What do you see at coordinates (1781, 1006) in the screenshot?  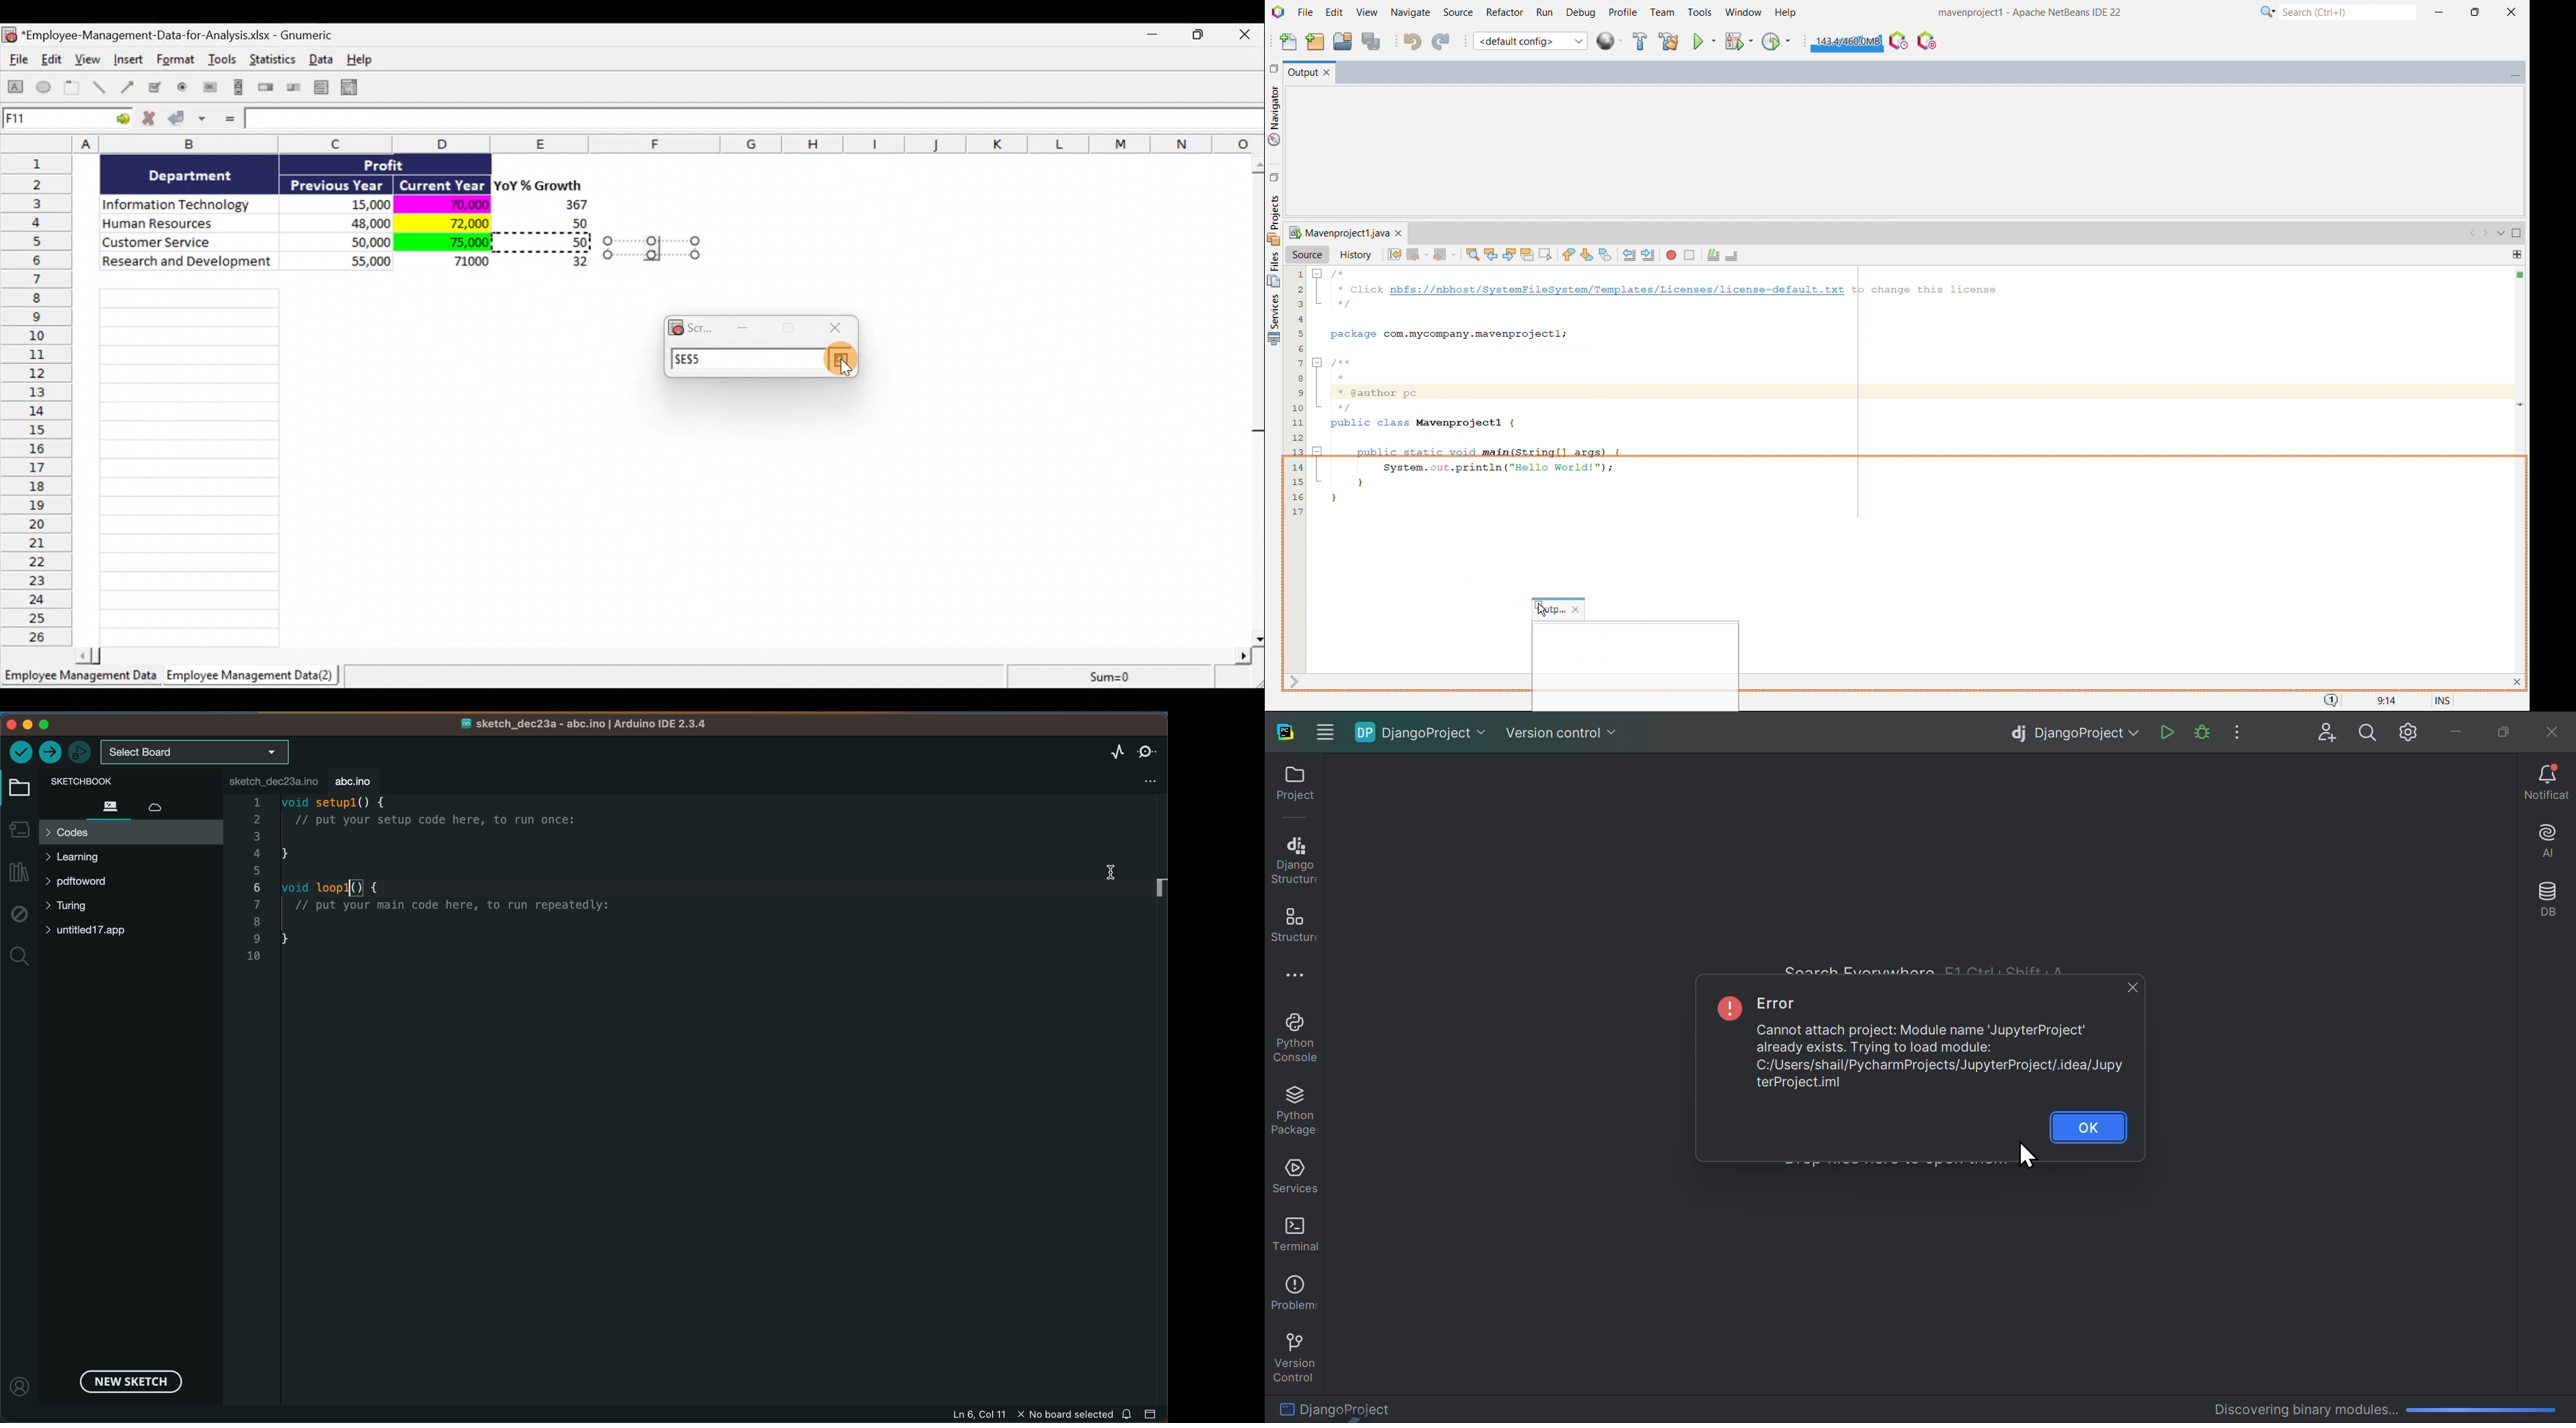 I see `Error` at bounding box center [1781, 1006].